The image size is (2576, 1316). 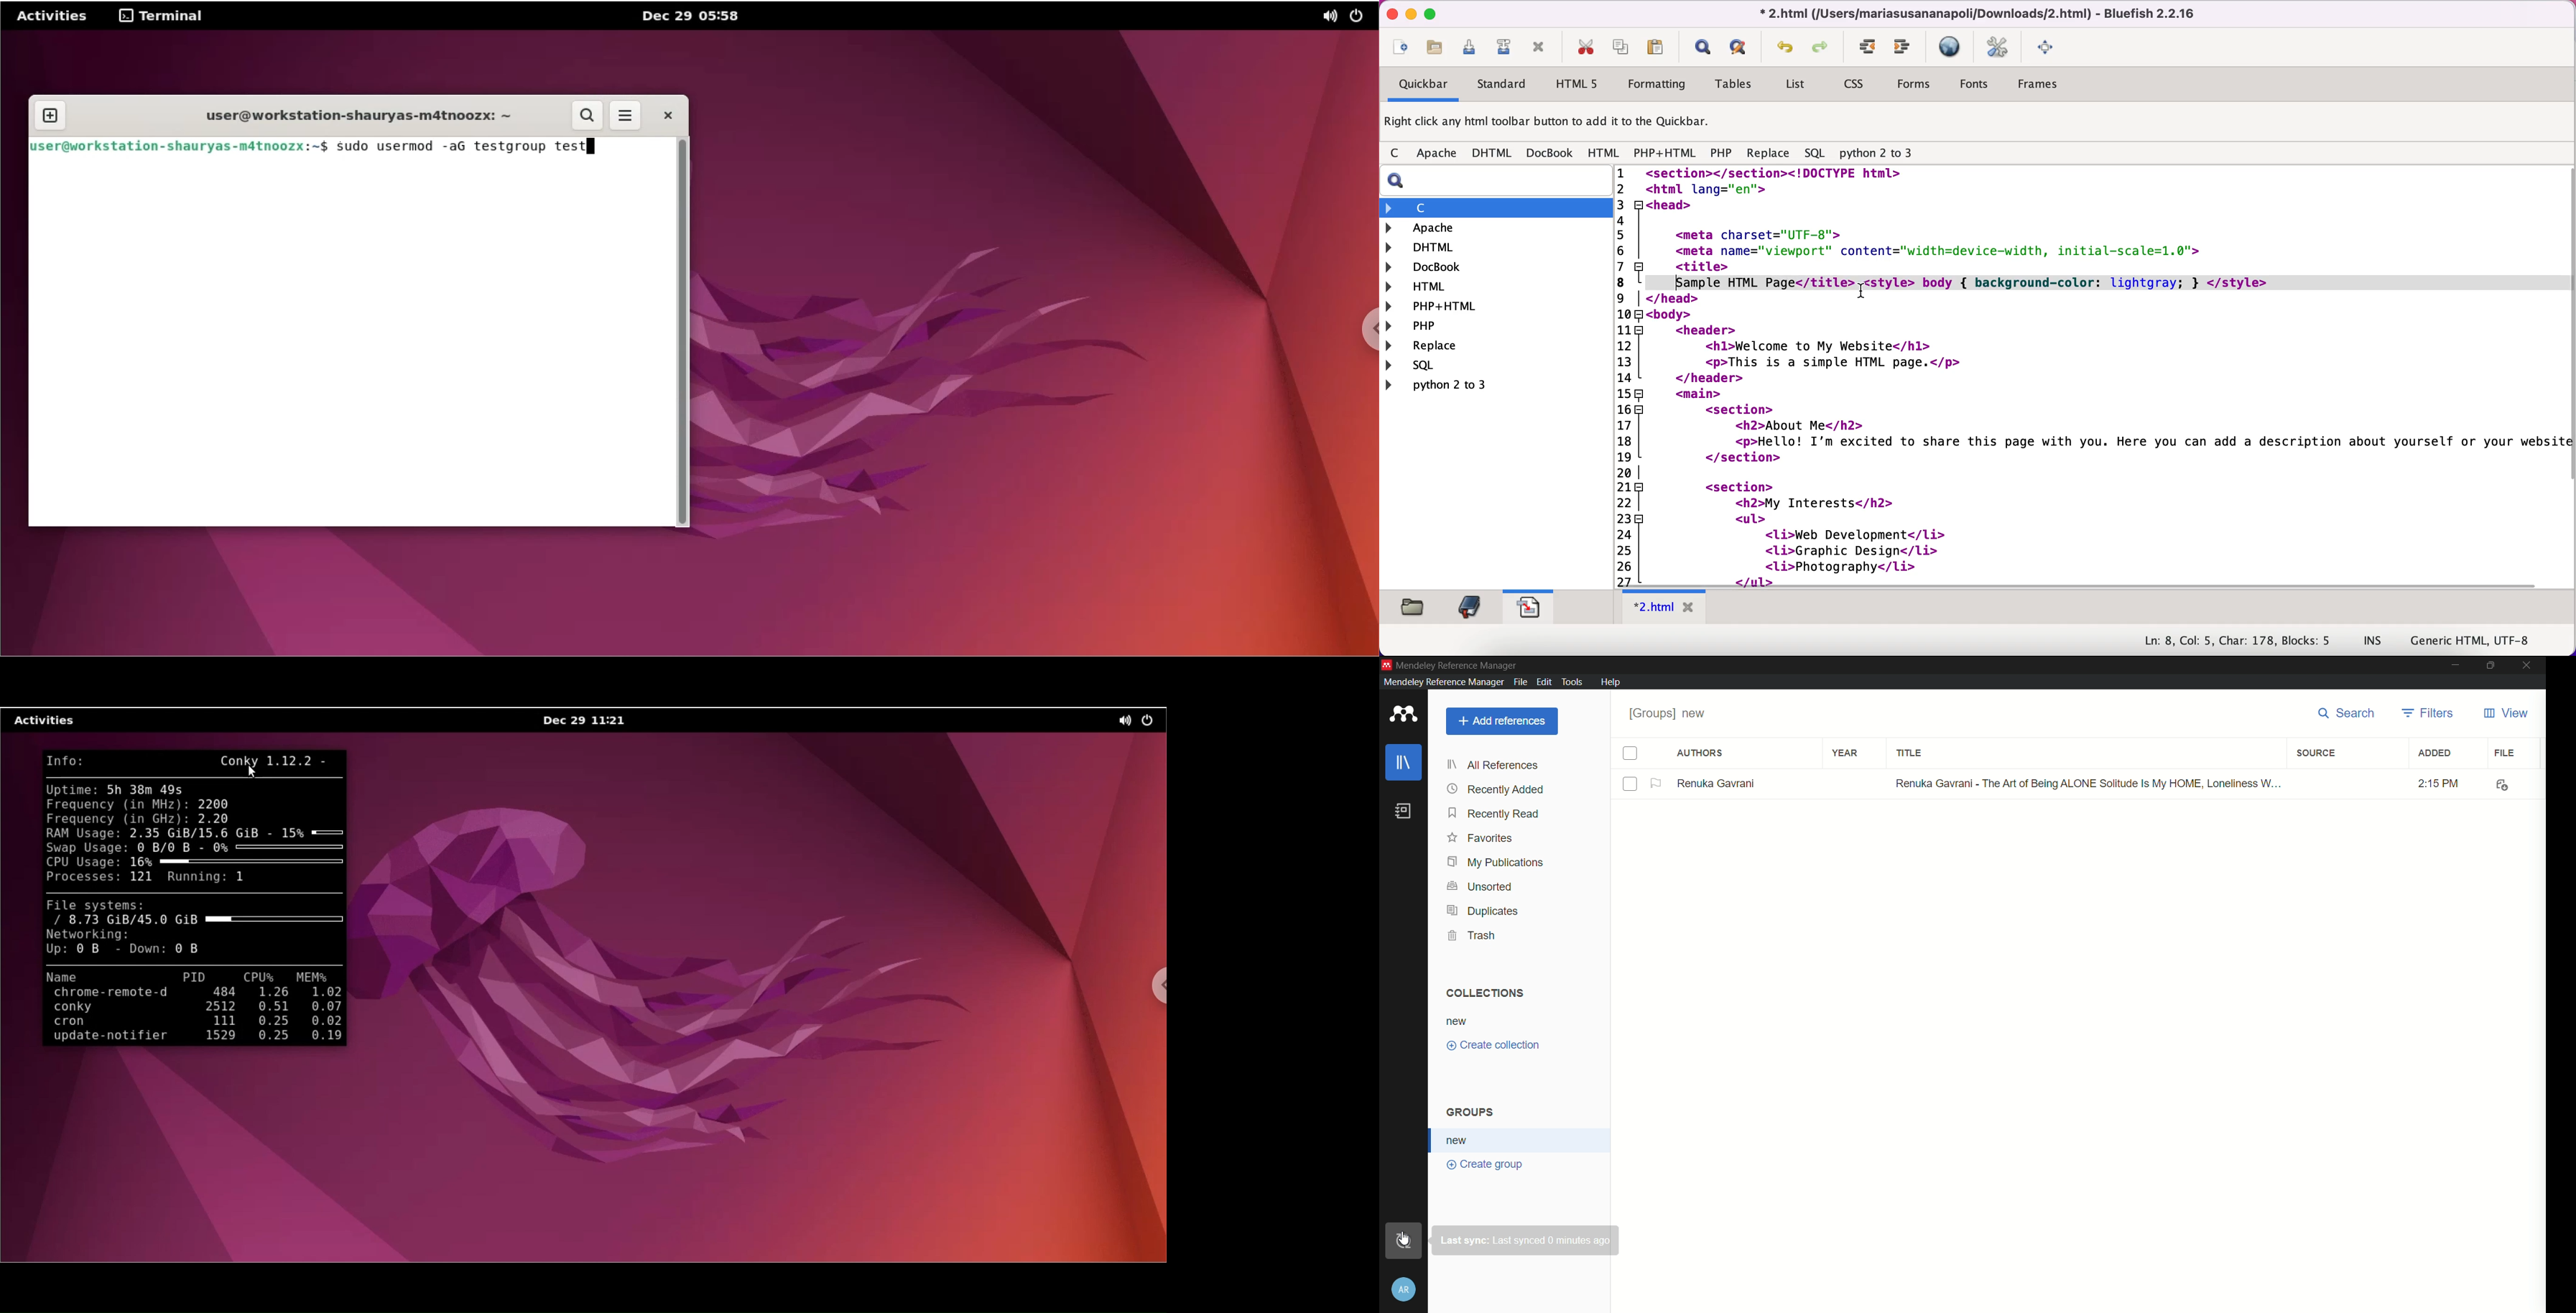 I want to click on html, so click(x=1605, y=154).